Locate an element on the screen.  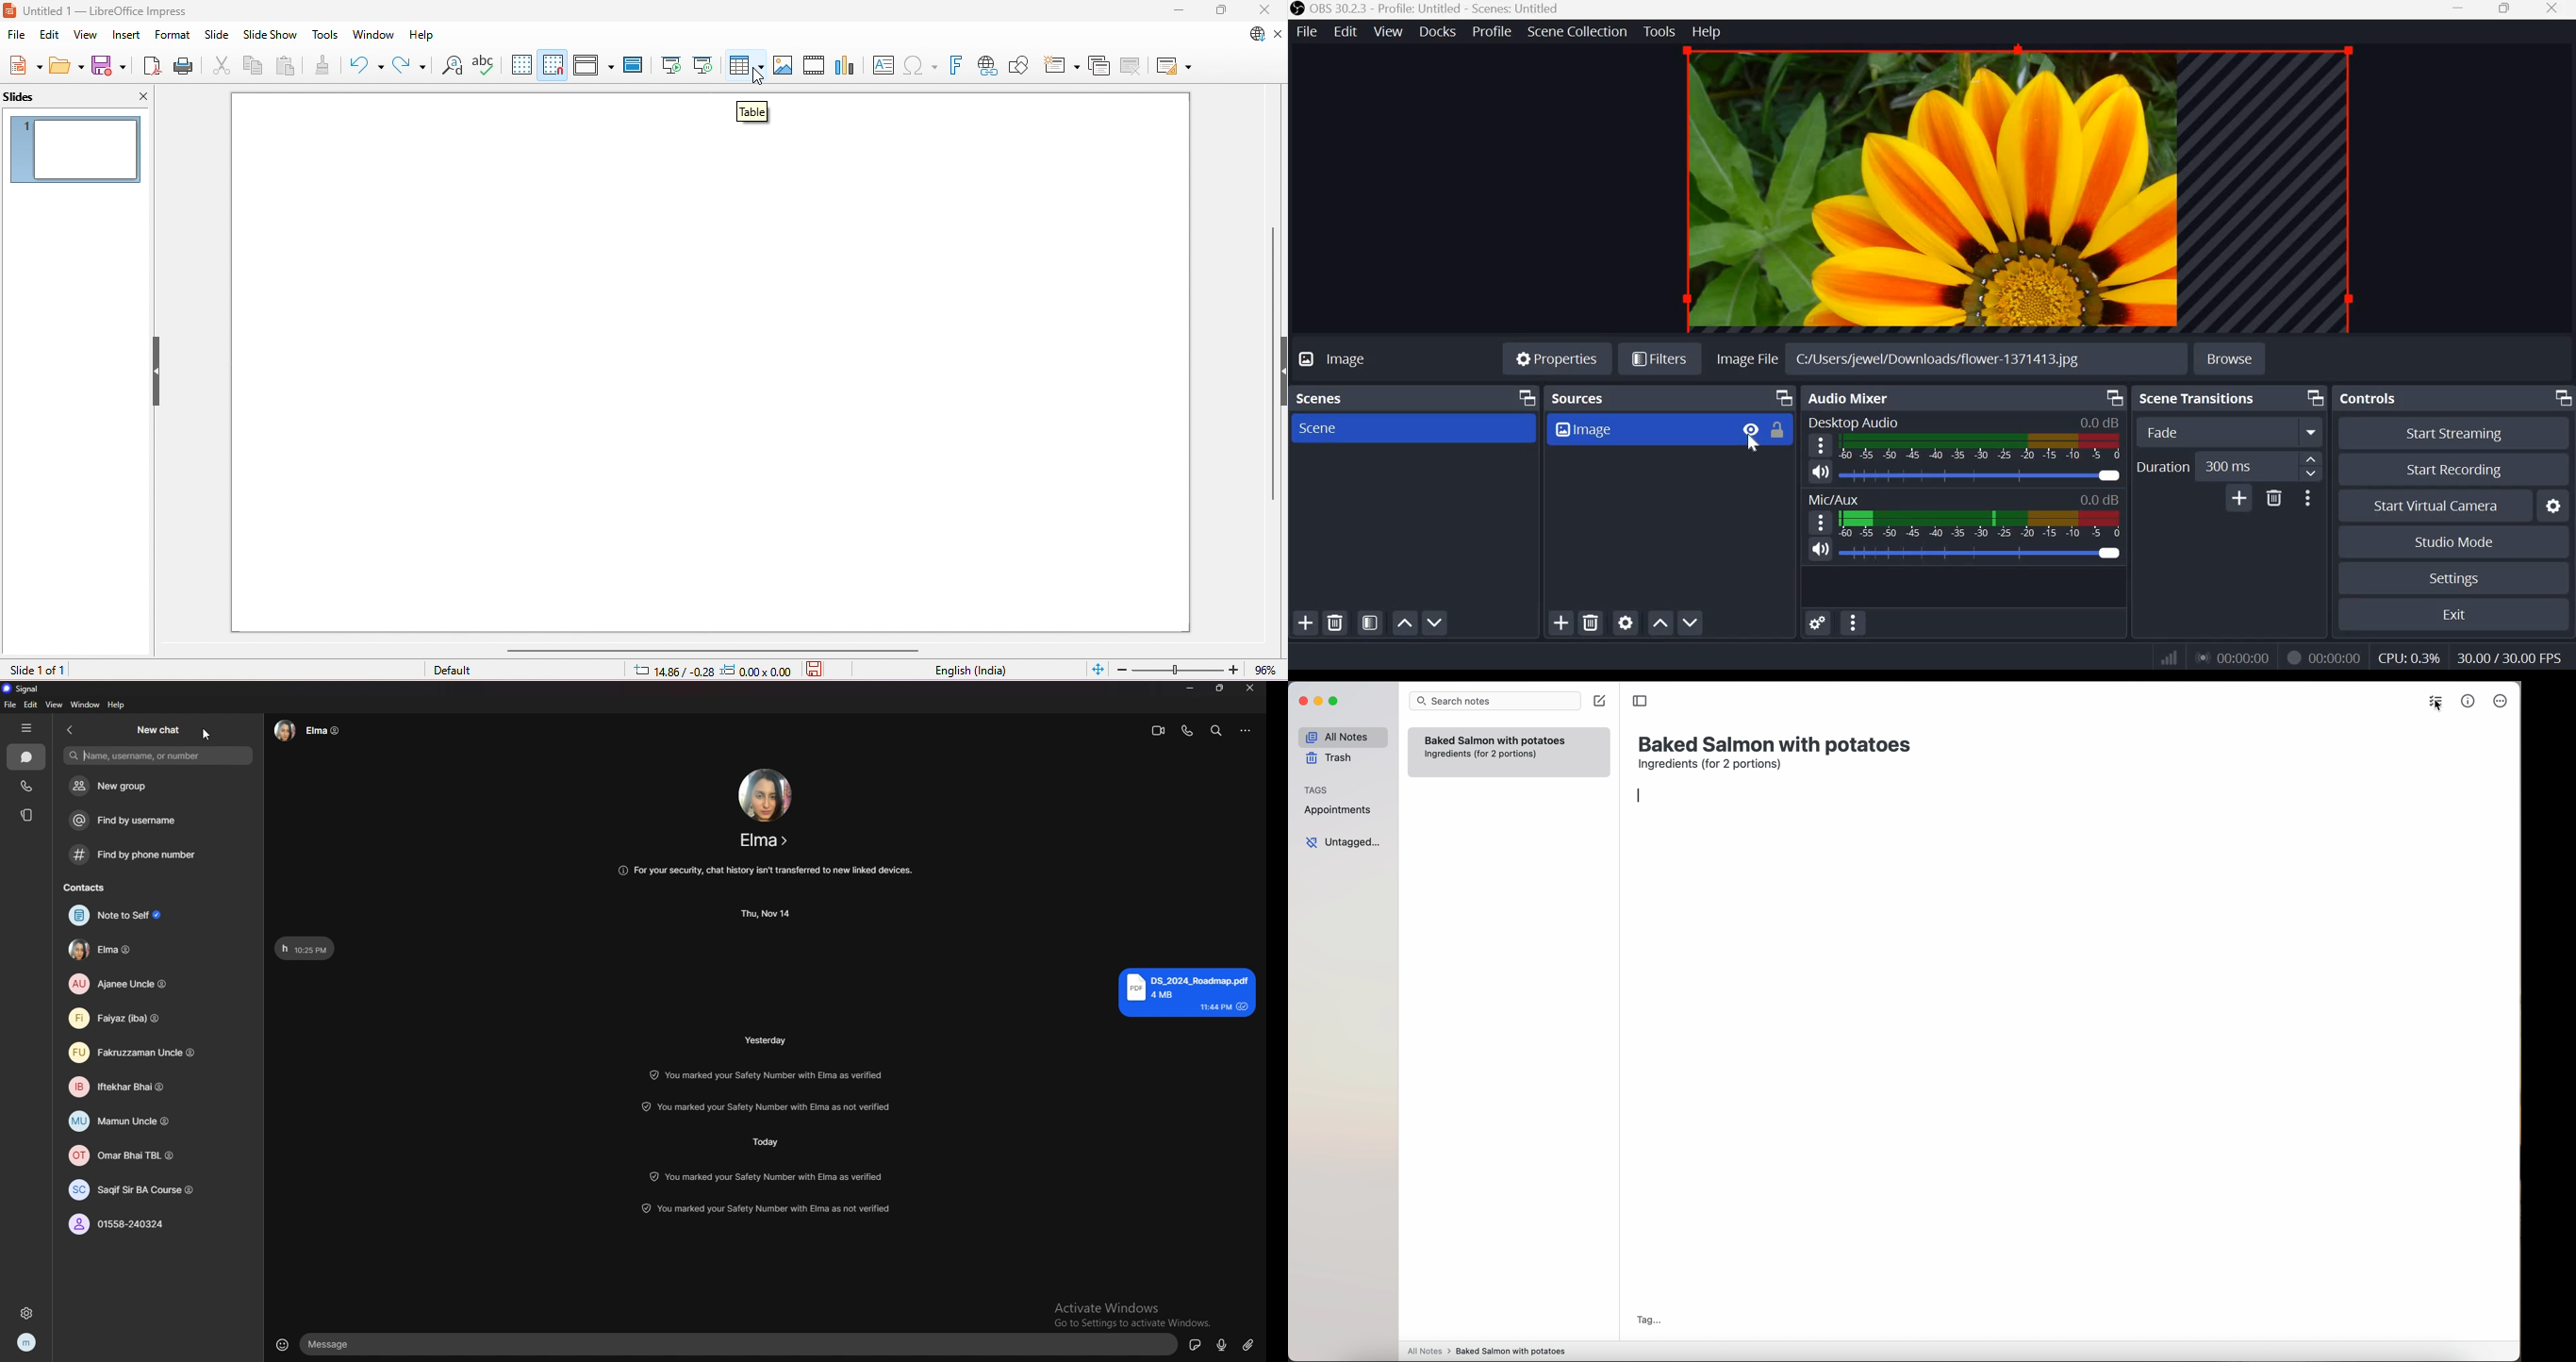
slide is located at coordinates (218, 35).